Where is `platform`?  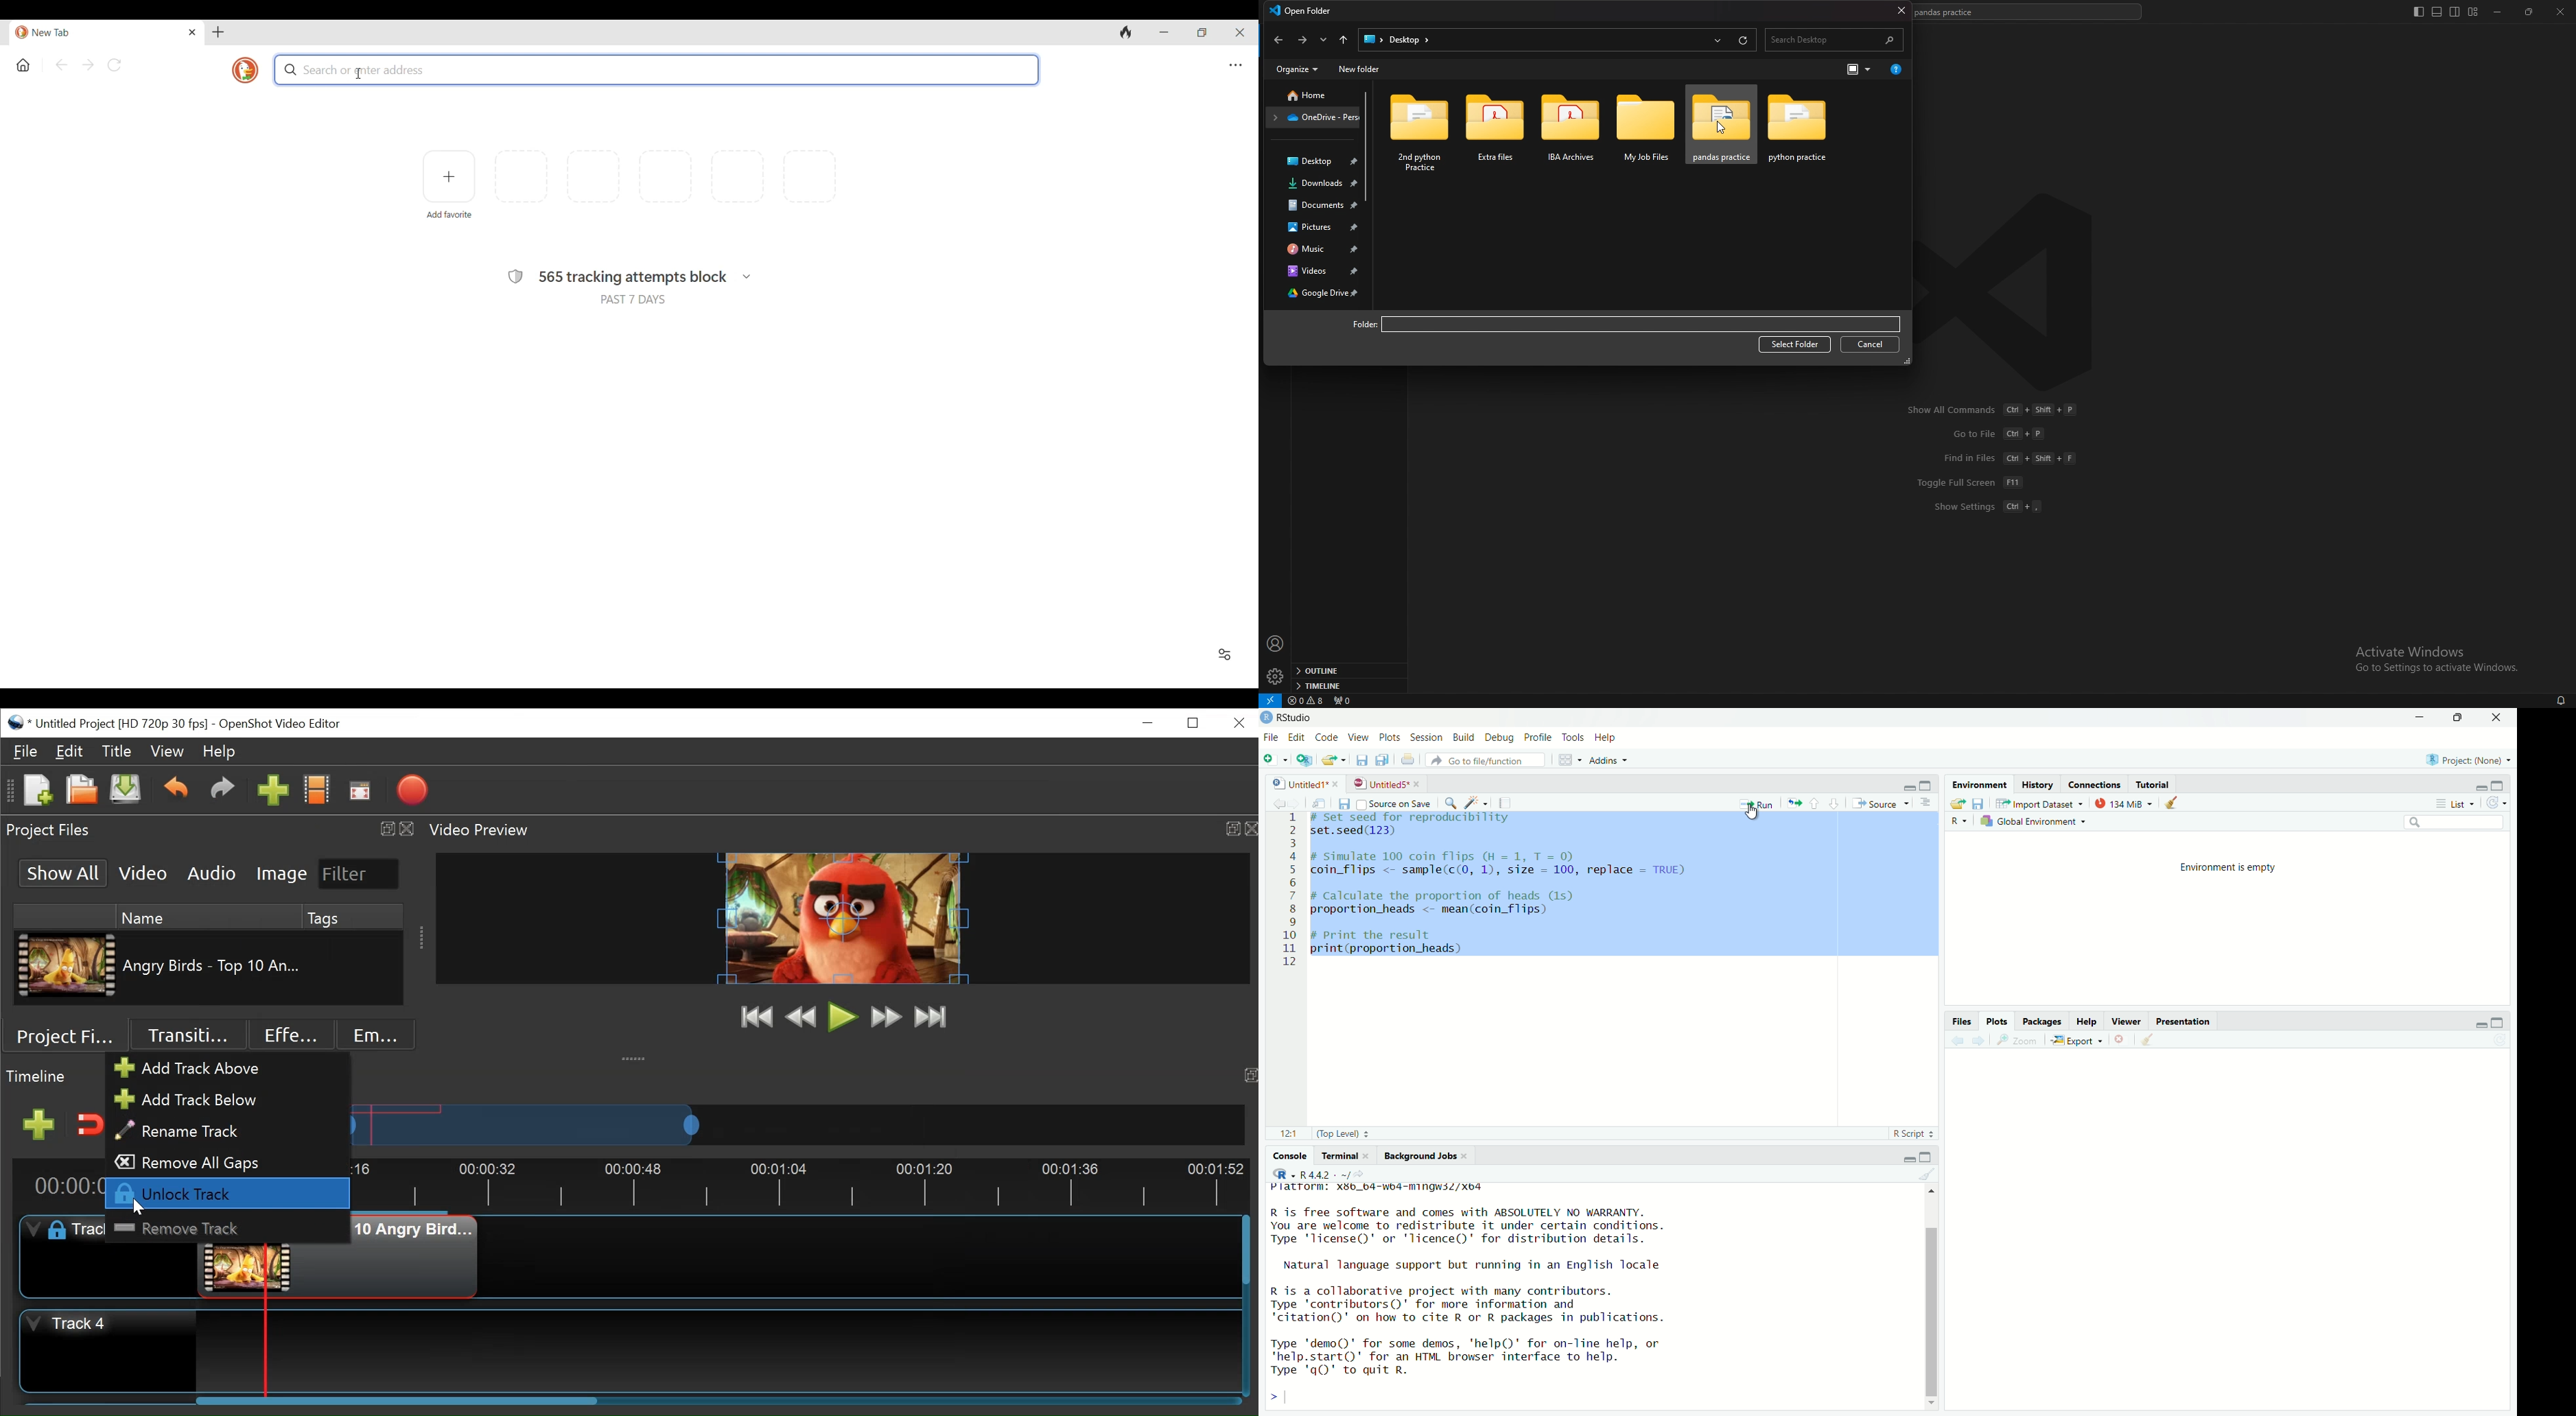 platform is located at coordinates (1400, 1189).